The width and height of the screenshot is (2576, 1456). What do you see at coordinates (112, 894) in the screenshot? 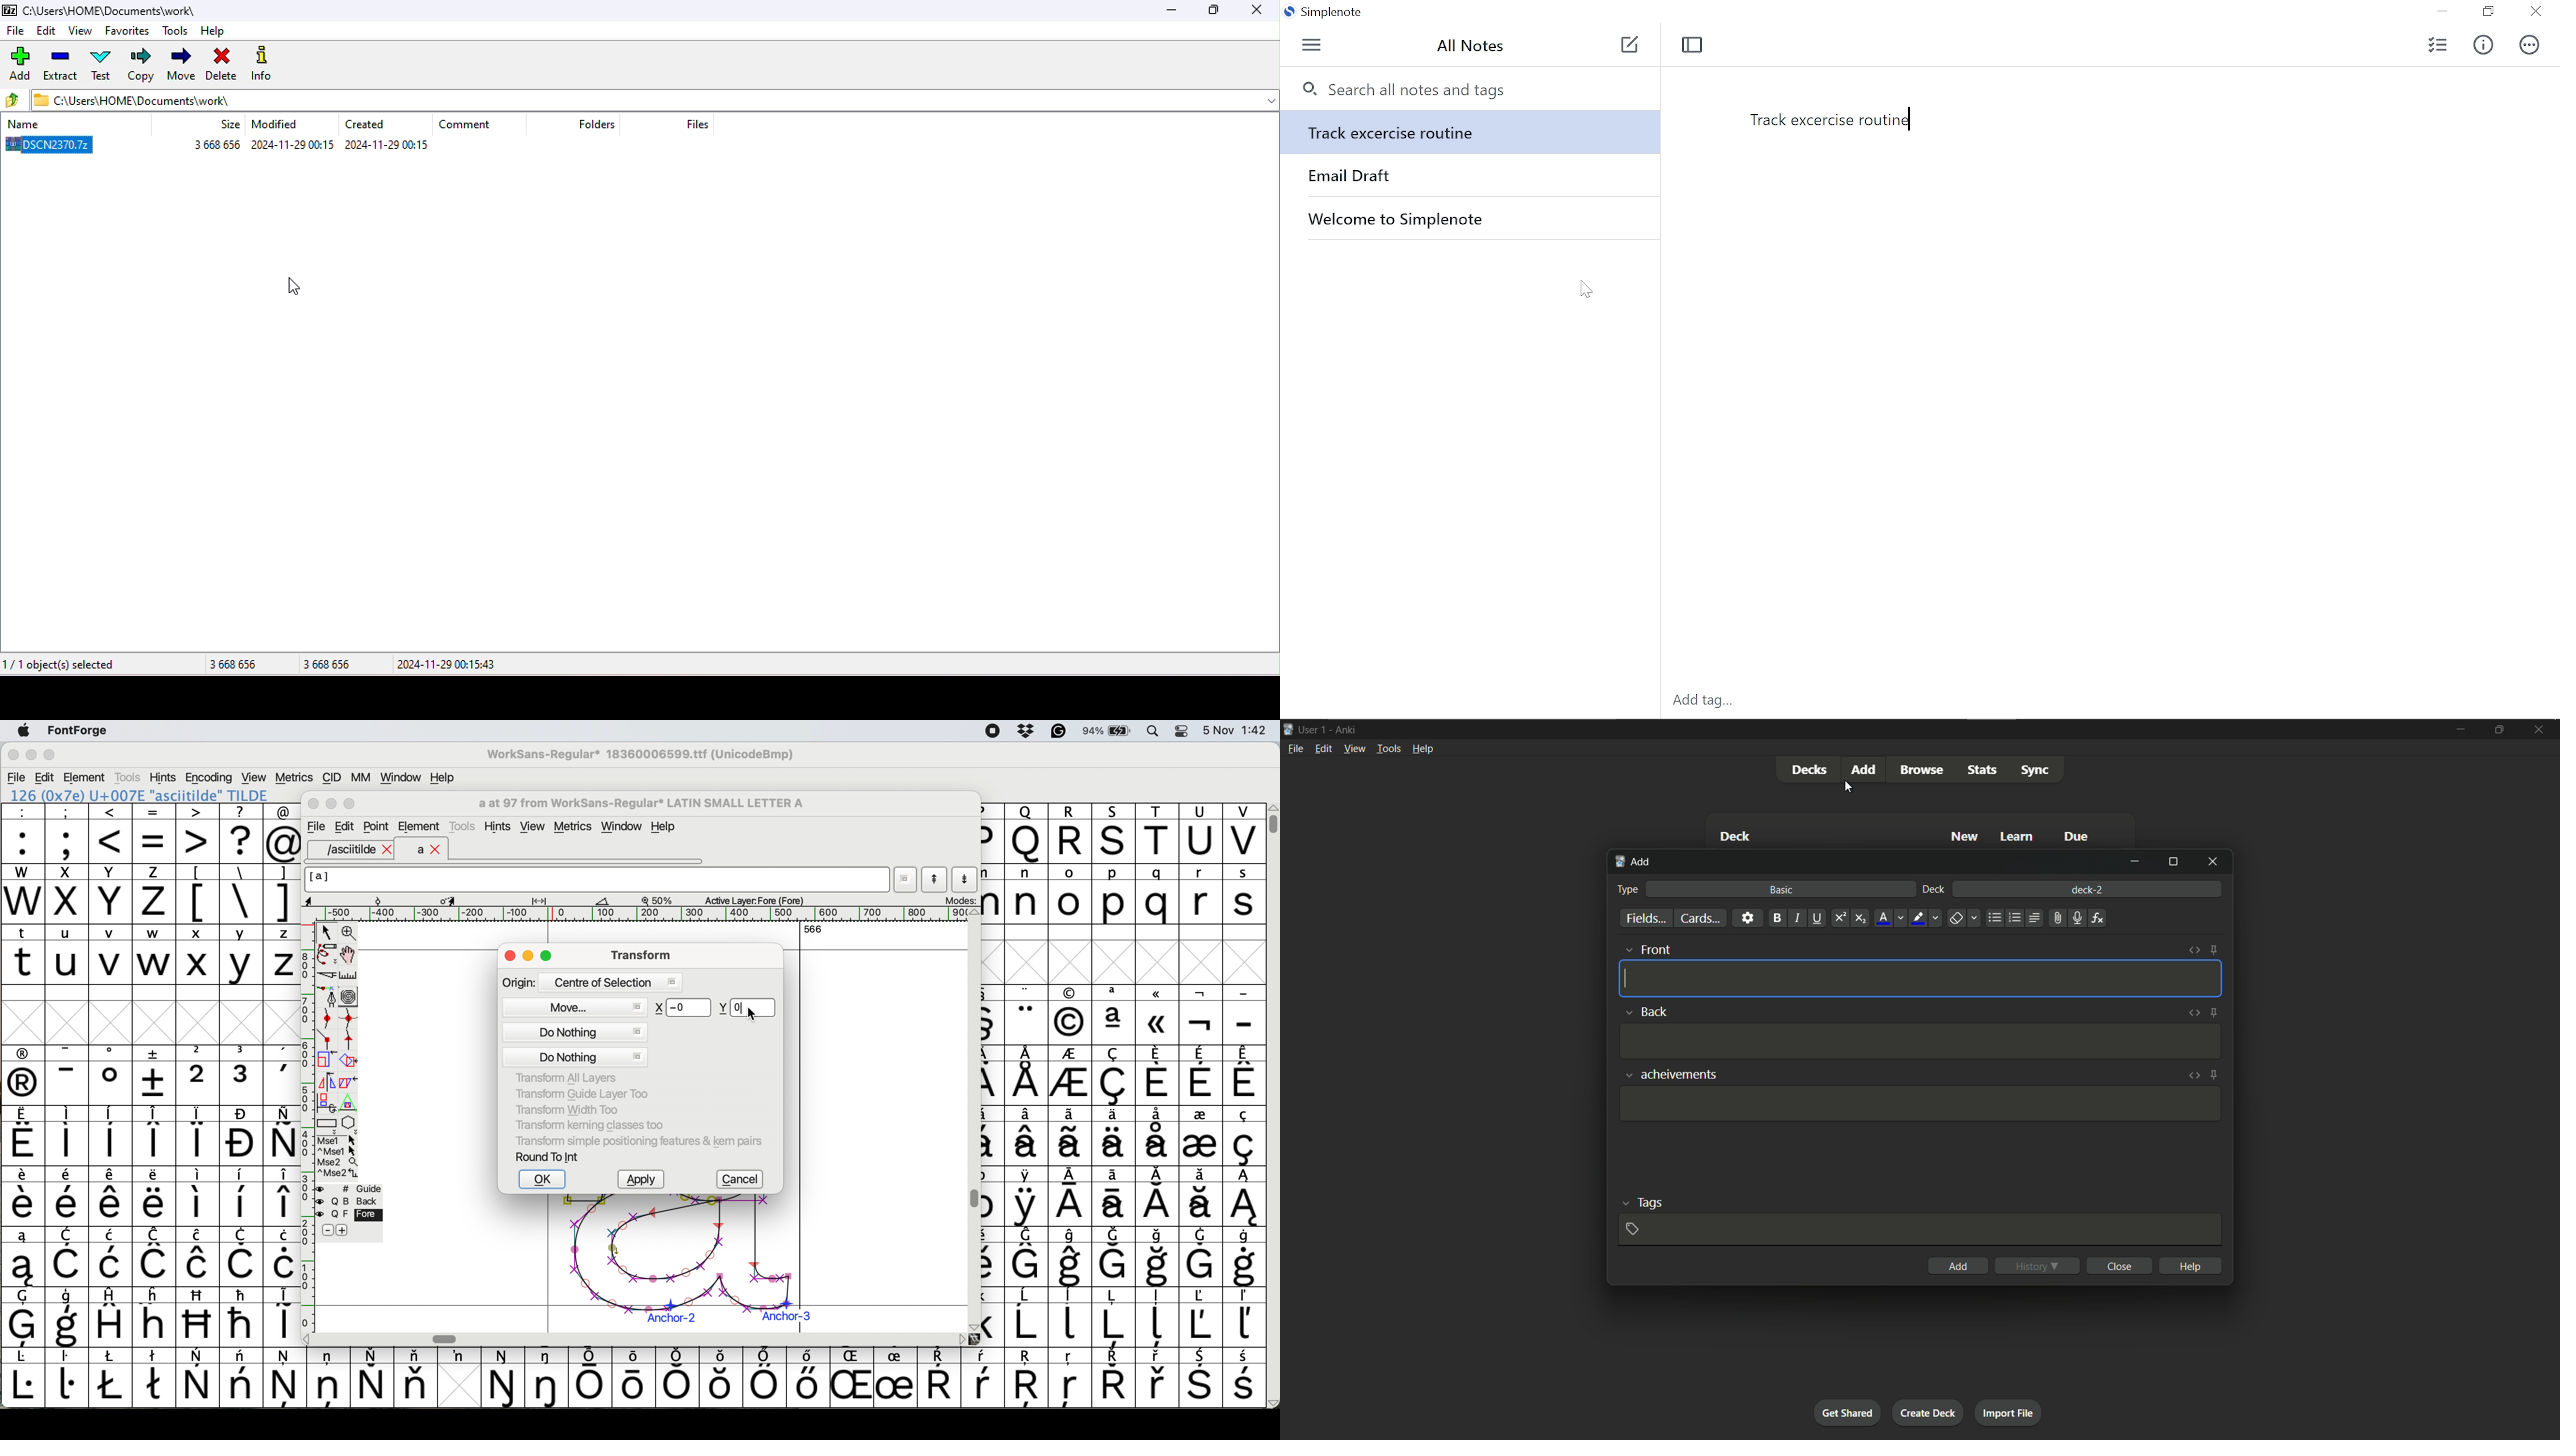
I see `Y` at bounding box center [112, 894].